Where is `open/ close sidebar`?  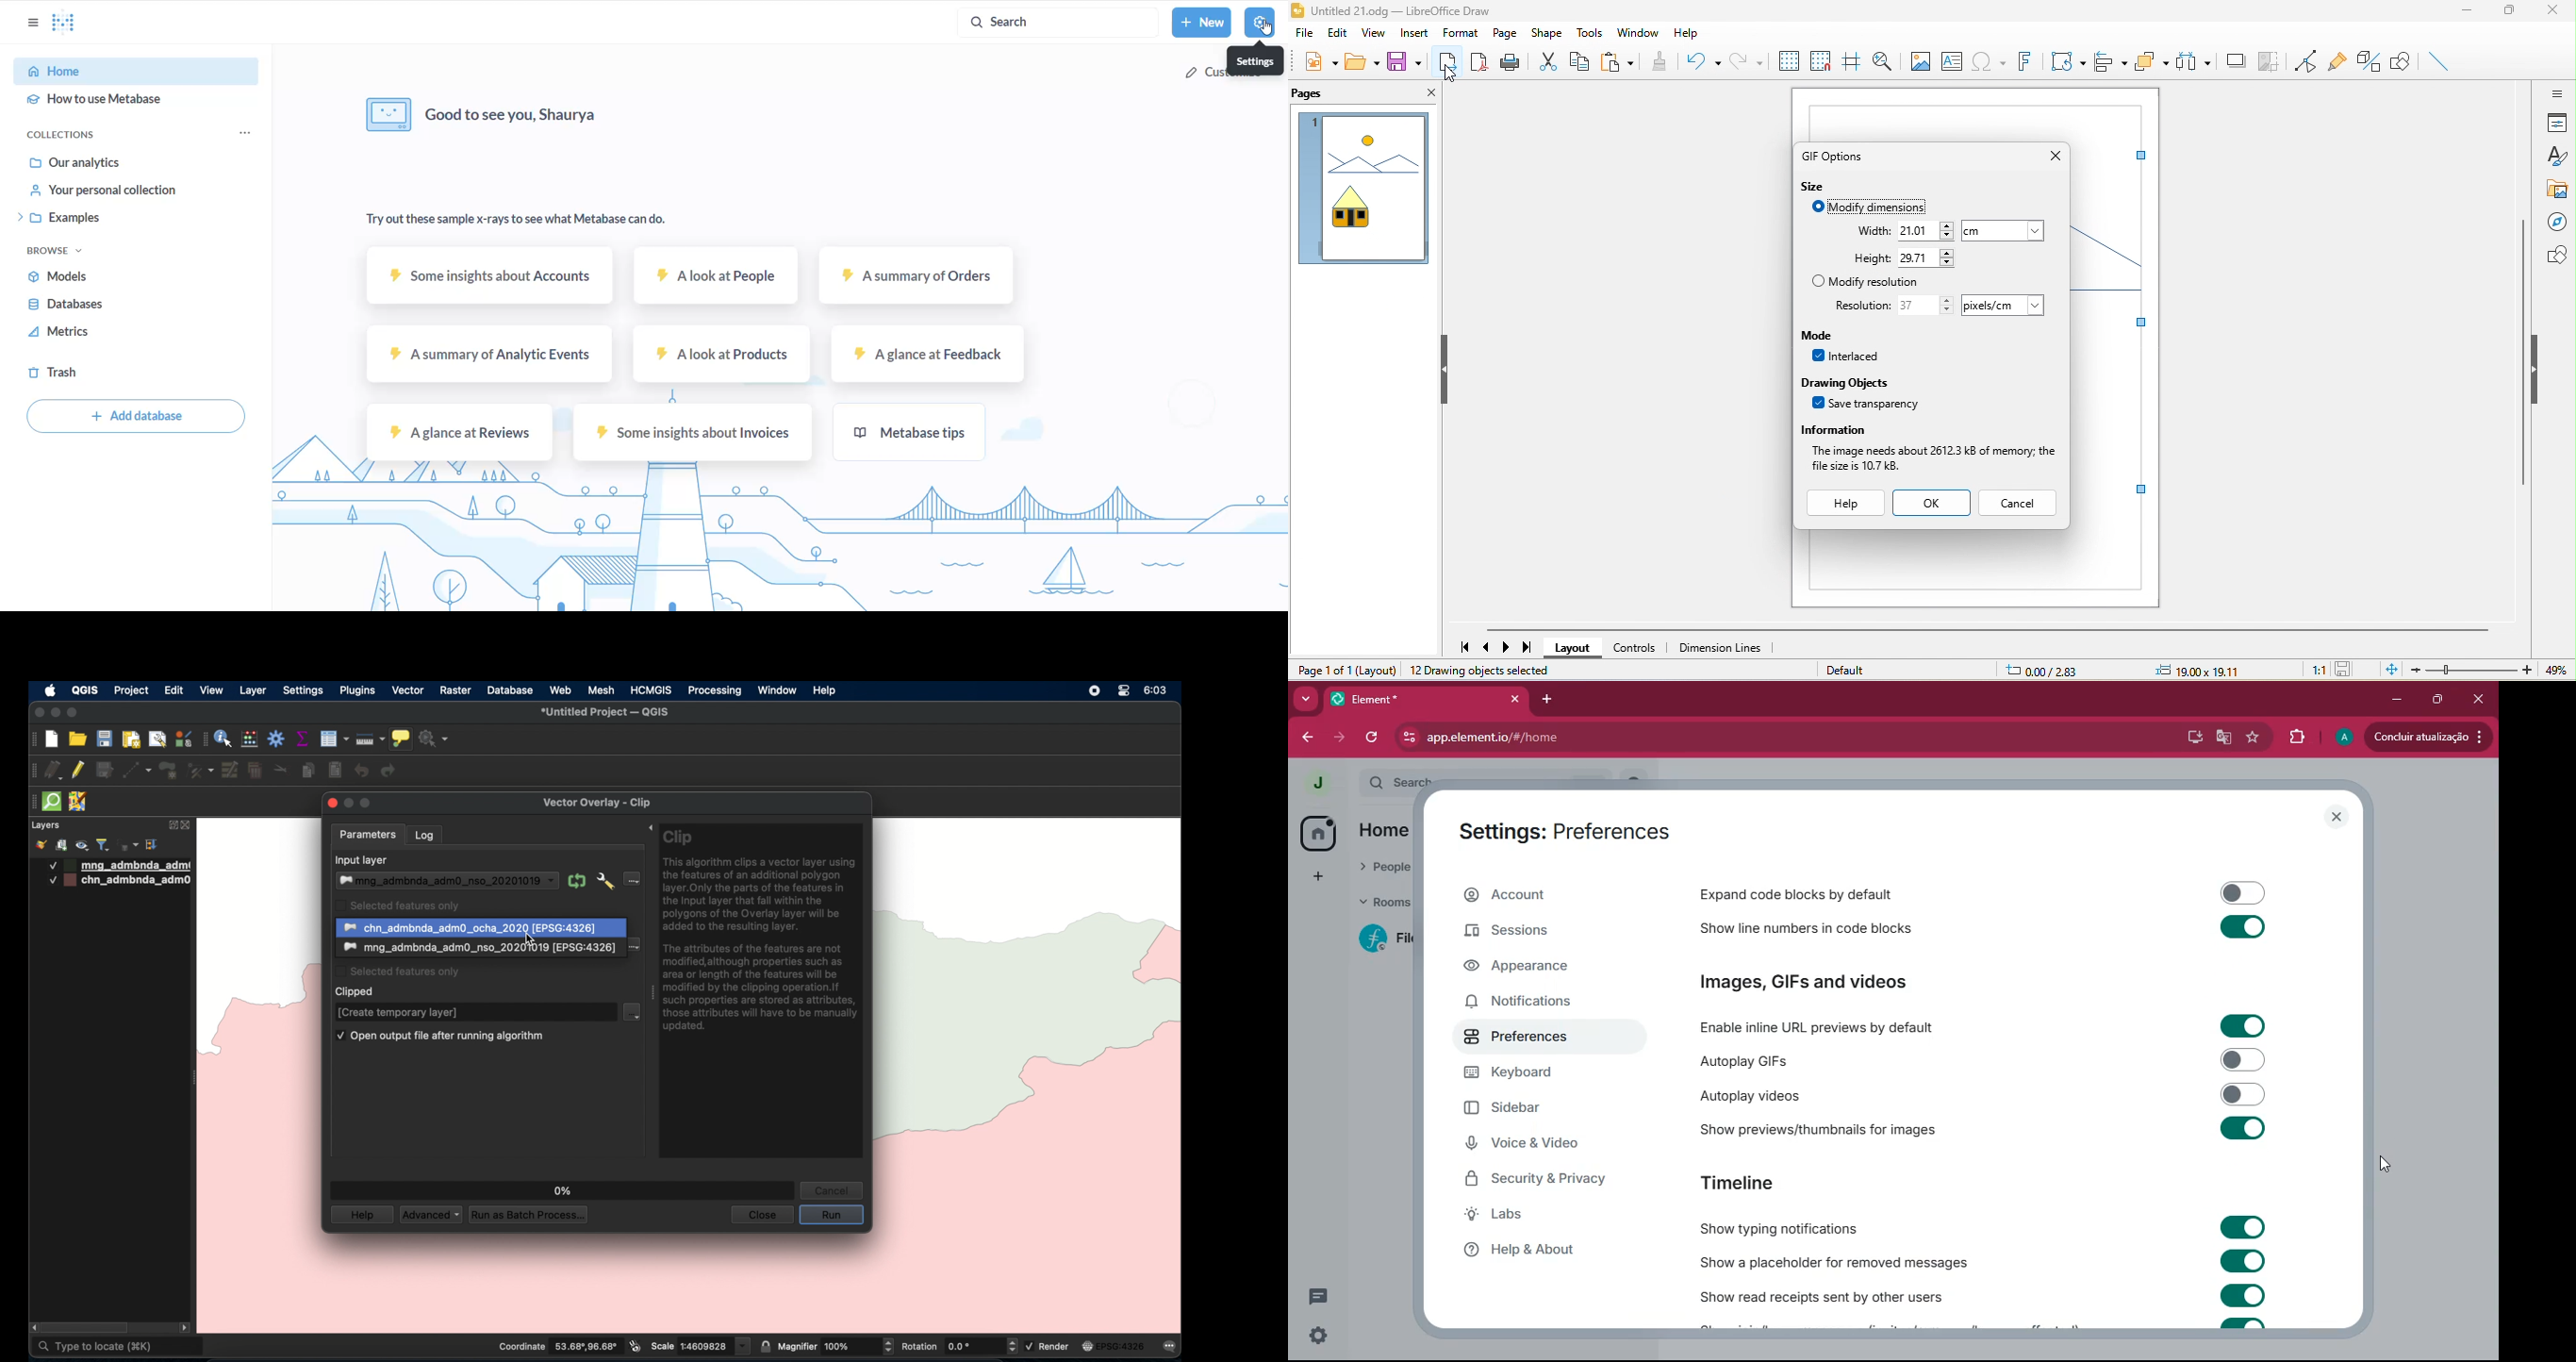
open/ close sidebar is located at coordinates (2555, 92).